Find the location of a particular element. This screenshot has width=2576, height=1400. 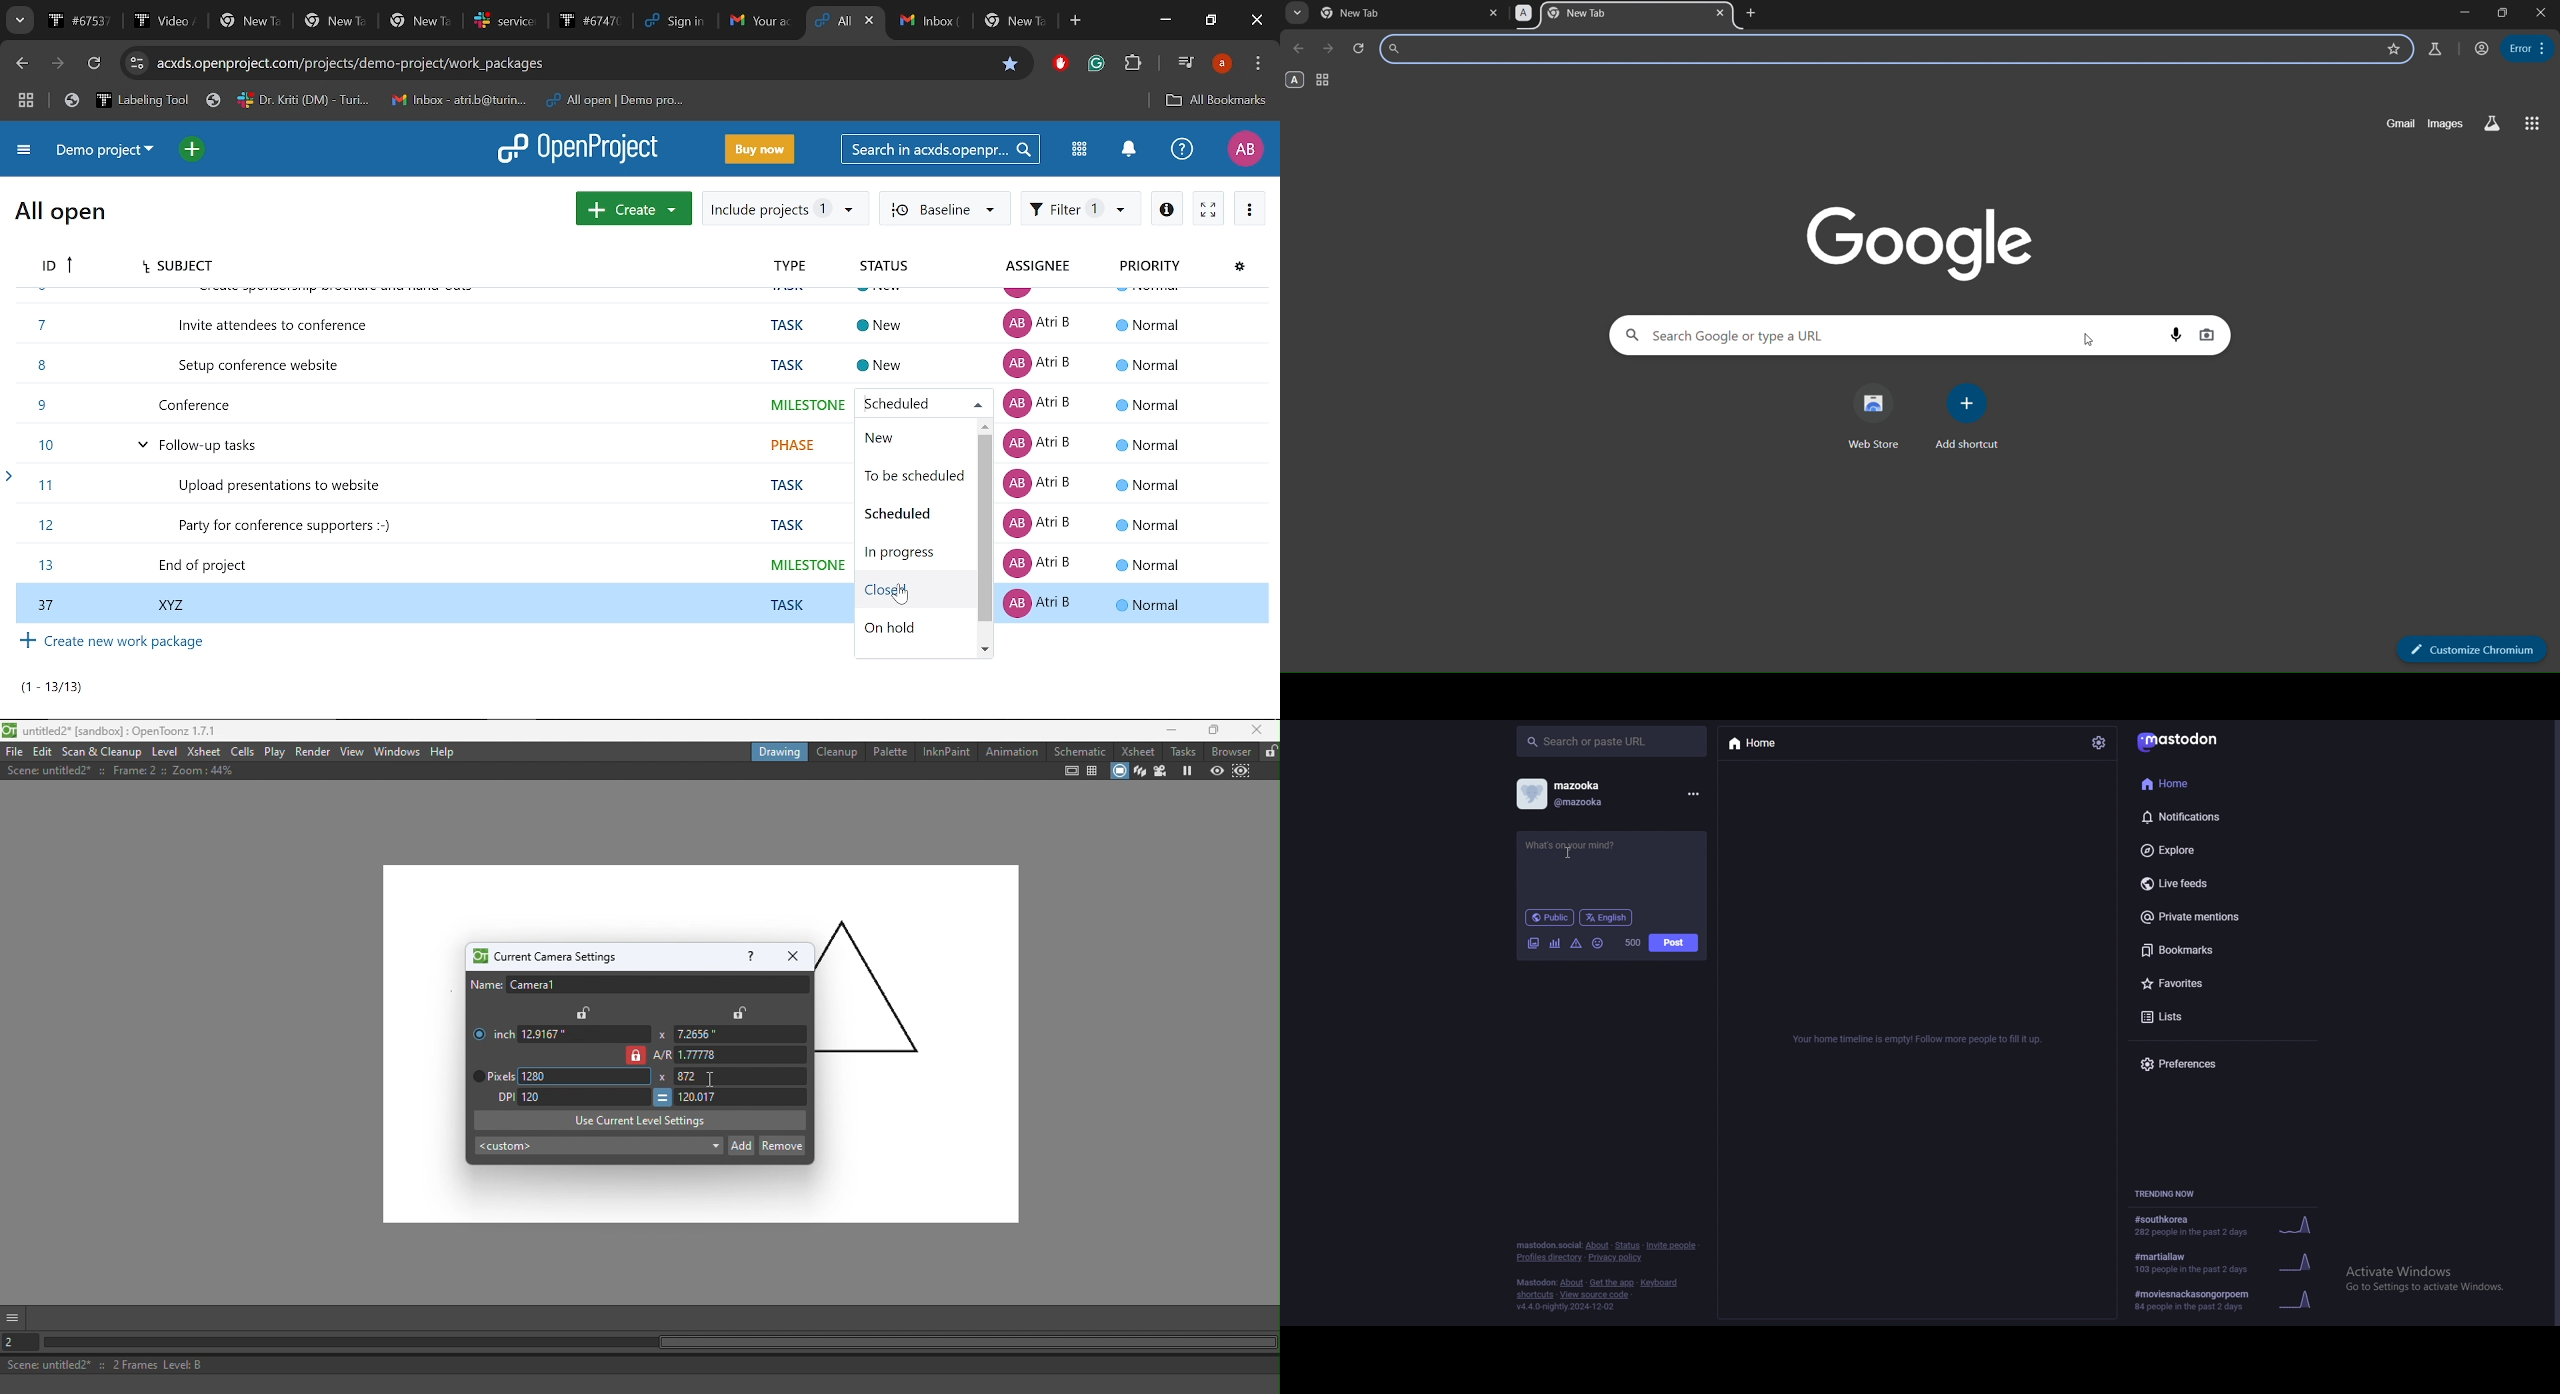

Help is located at coordinates (444, 752).